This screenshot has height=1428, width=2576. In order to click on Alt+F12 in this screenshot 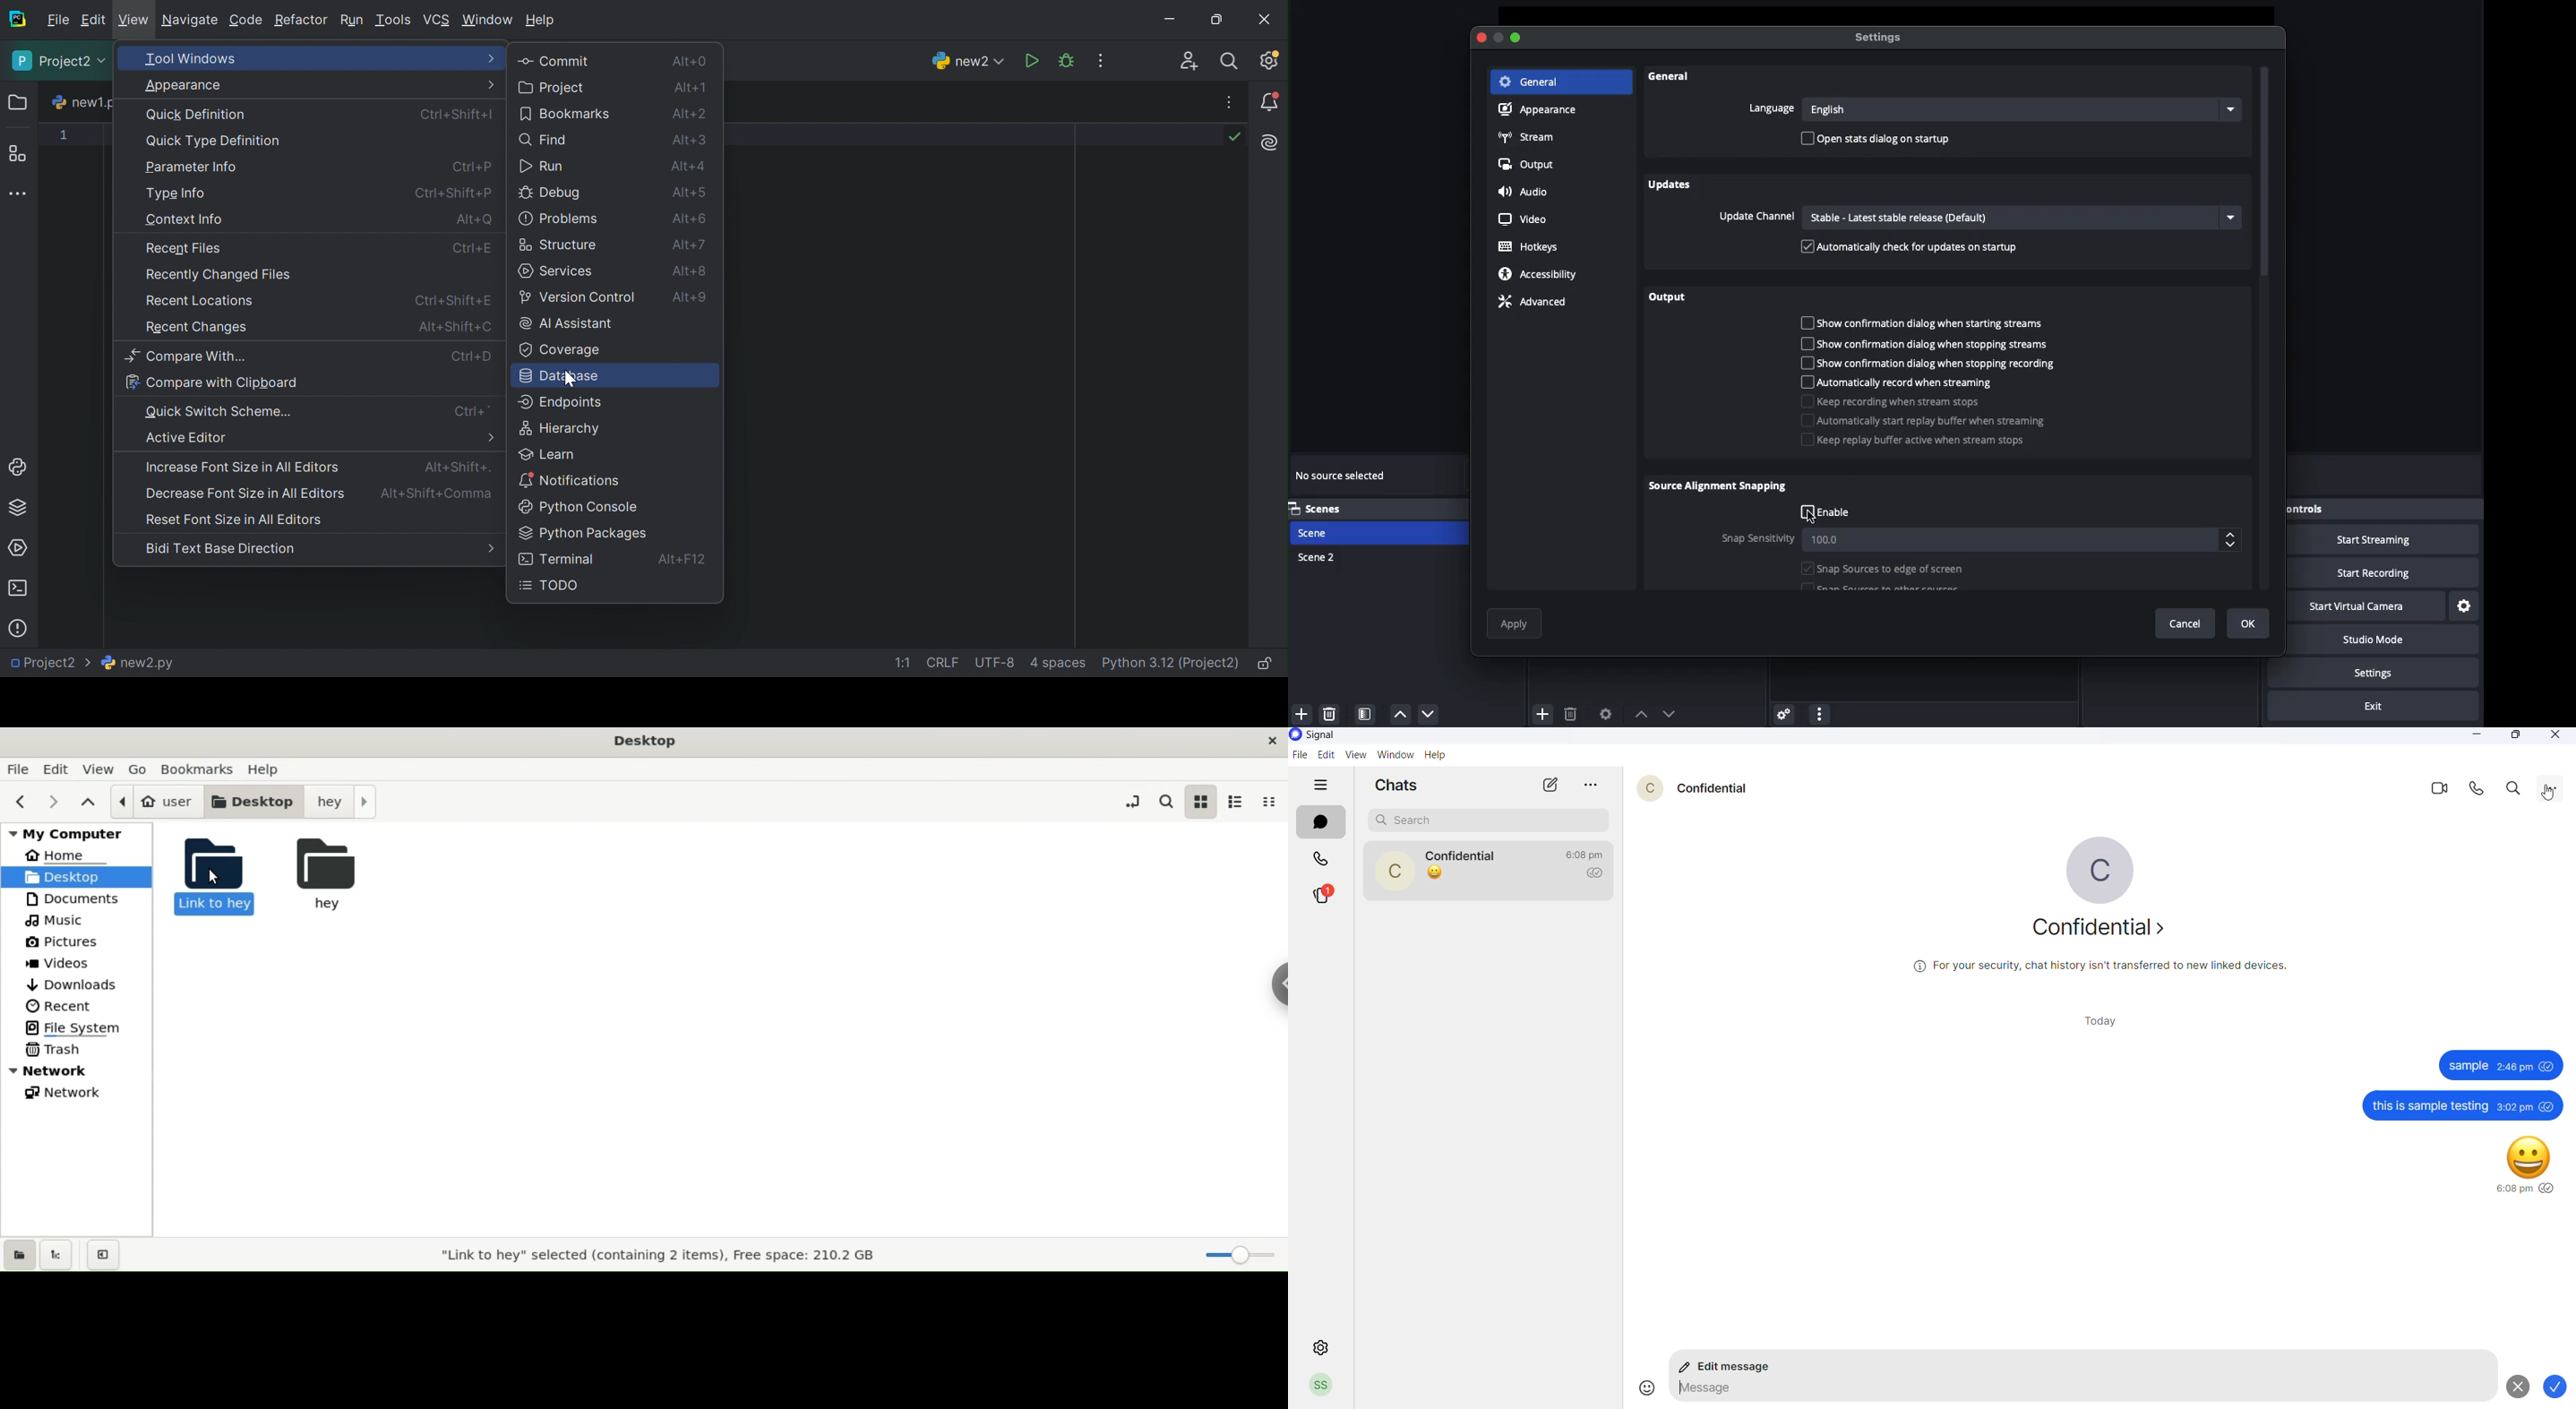, I will do `click(682, 561)`.